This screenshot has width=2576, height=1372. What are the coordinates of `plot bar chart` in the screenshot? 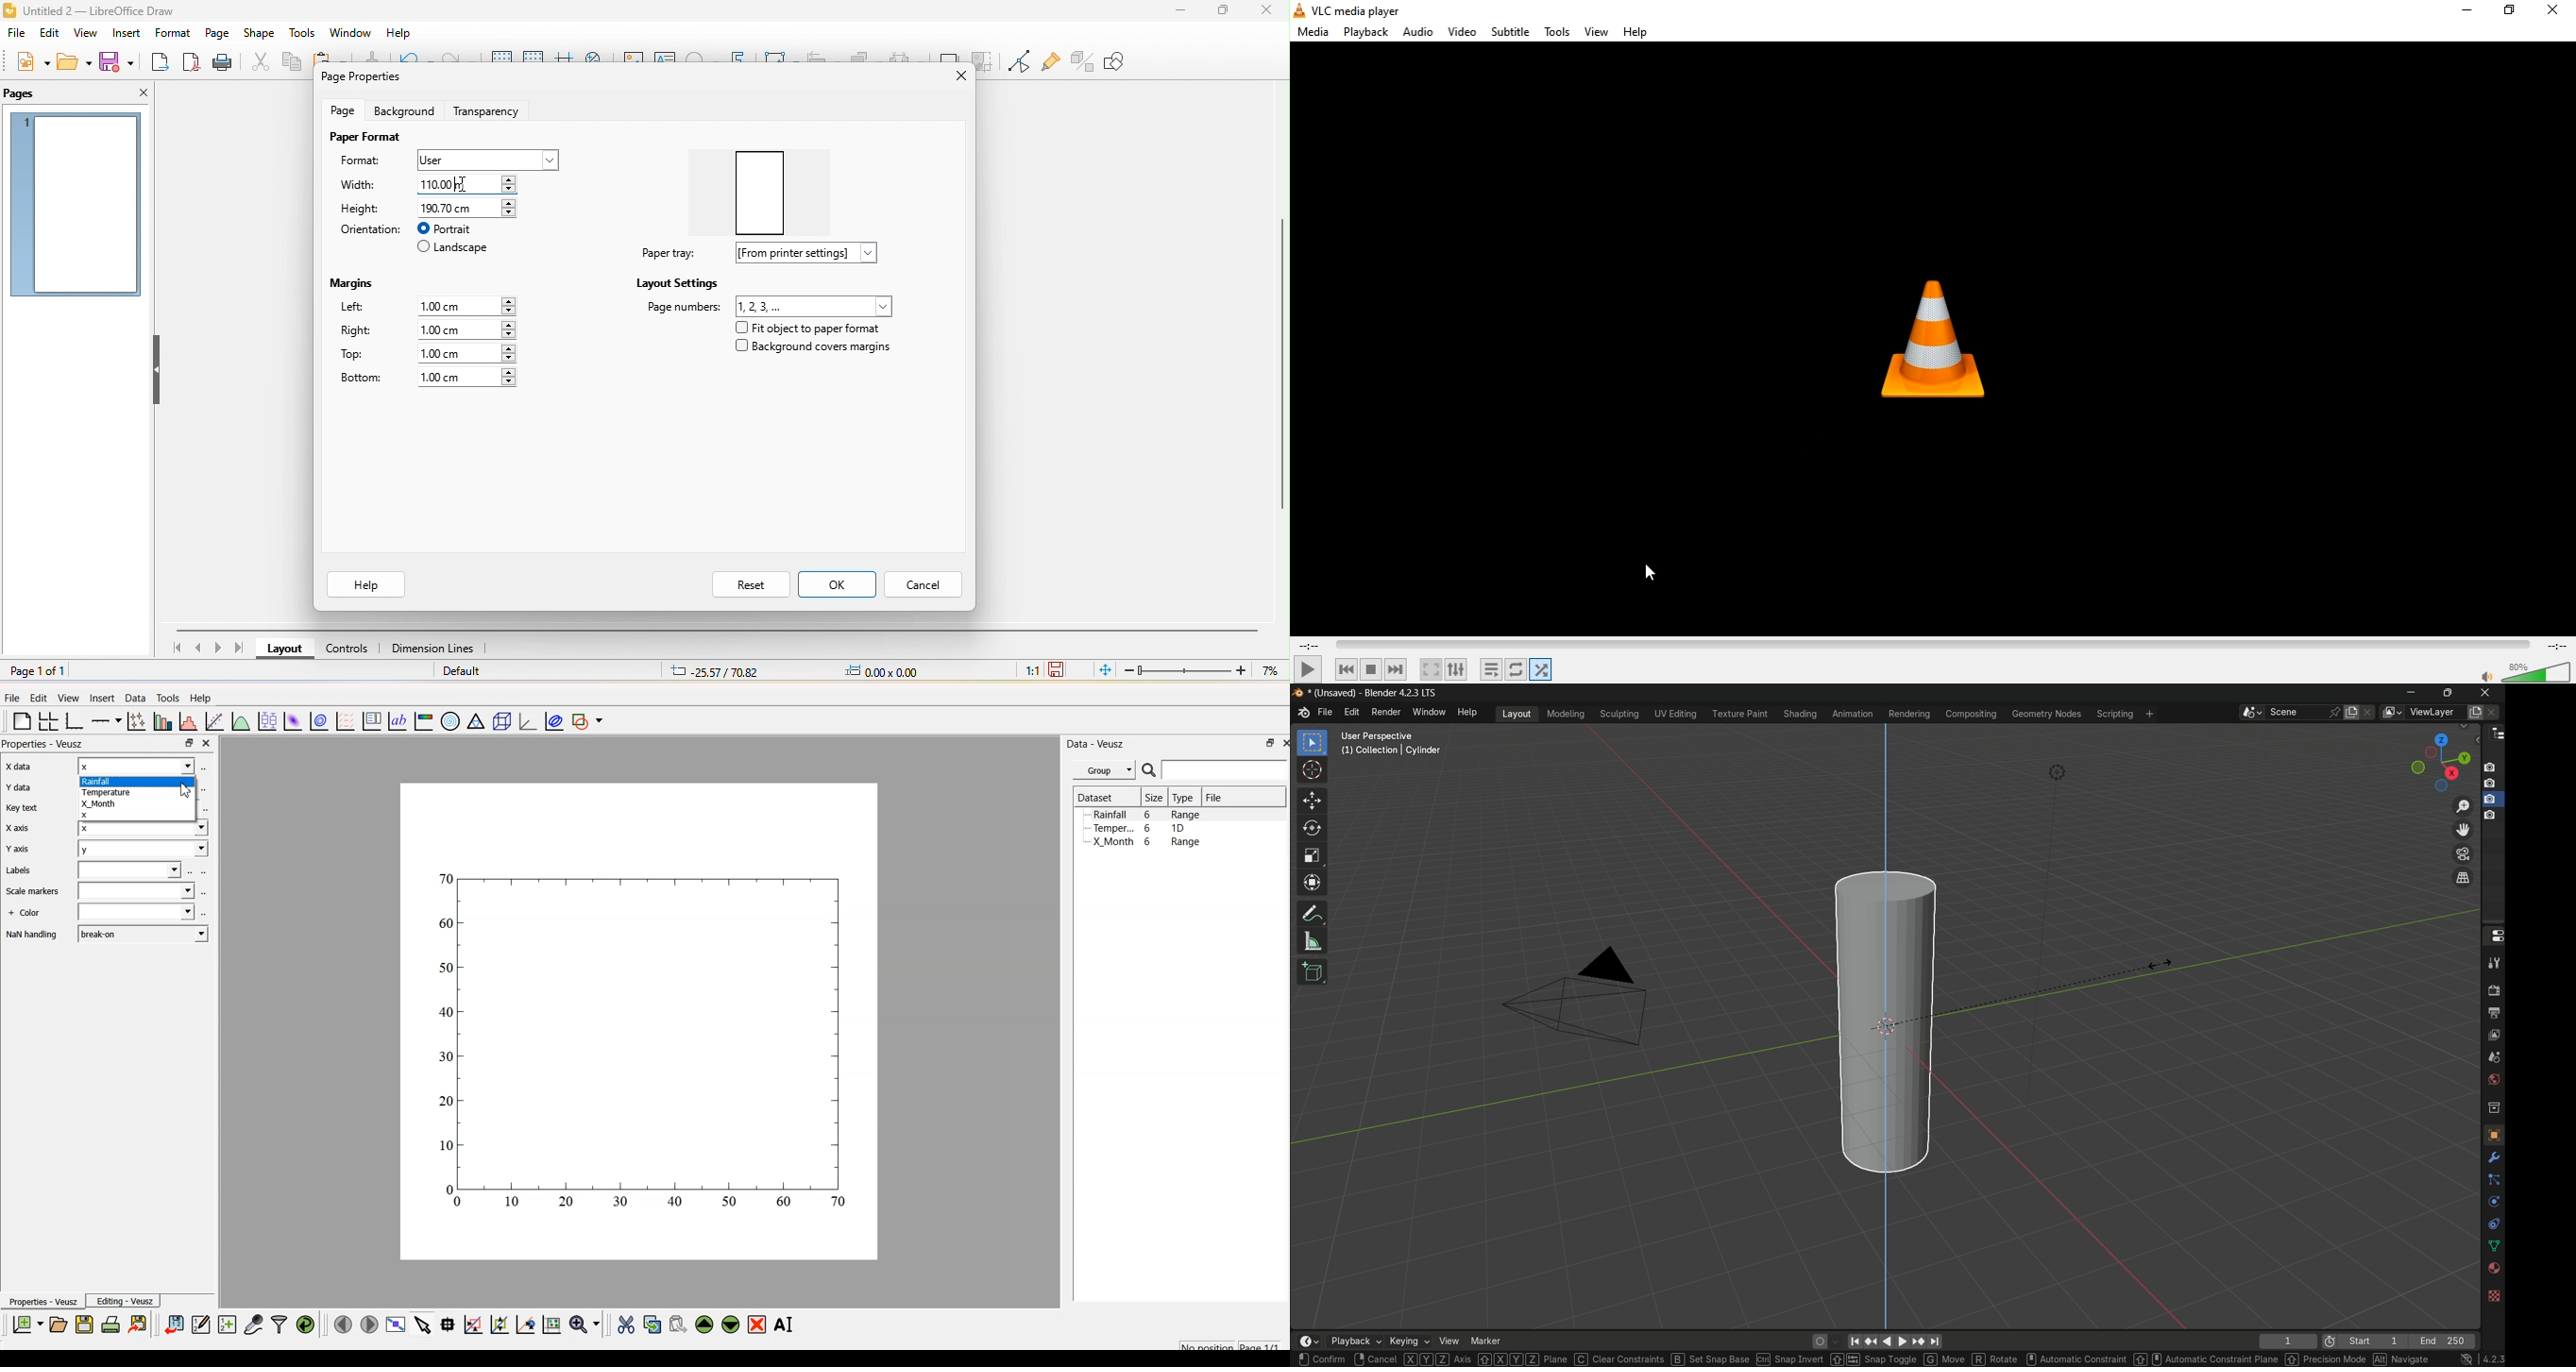 It's located at (160, 721).